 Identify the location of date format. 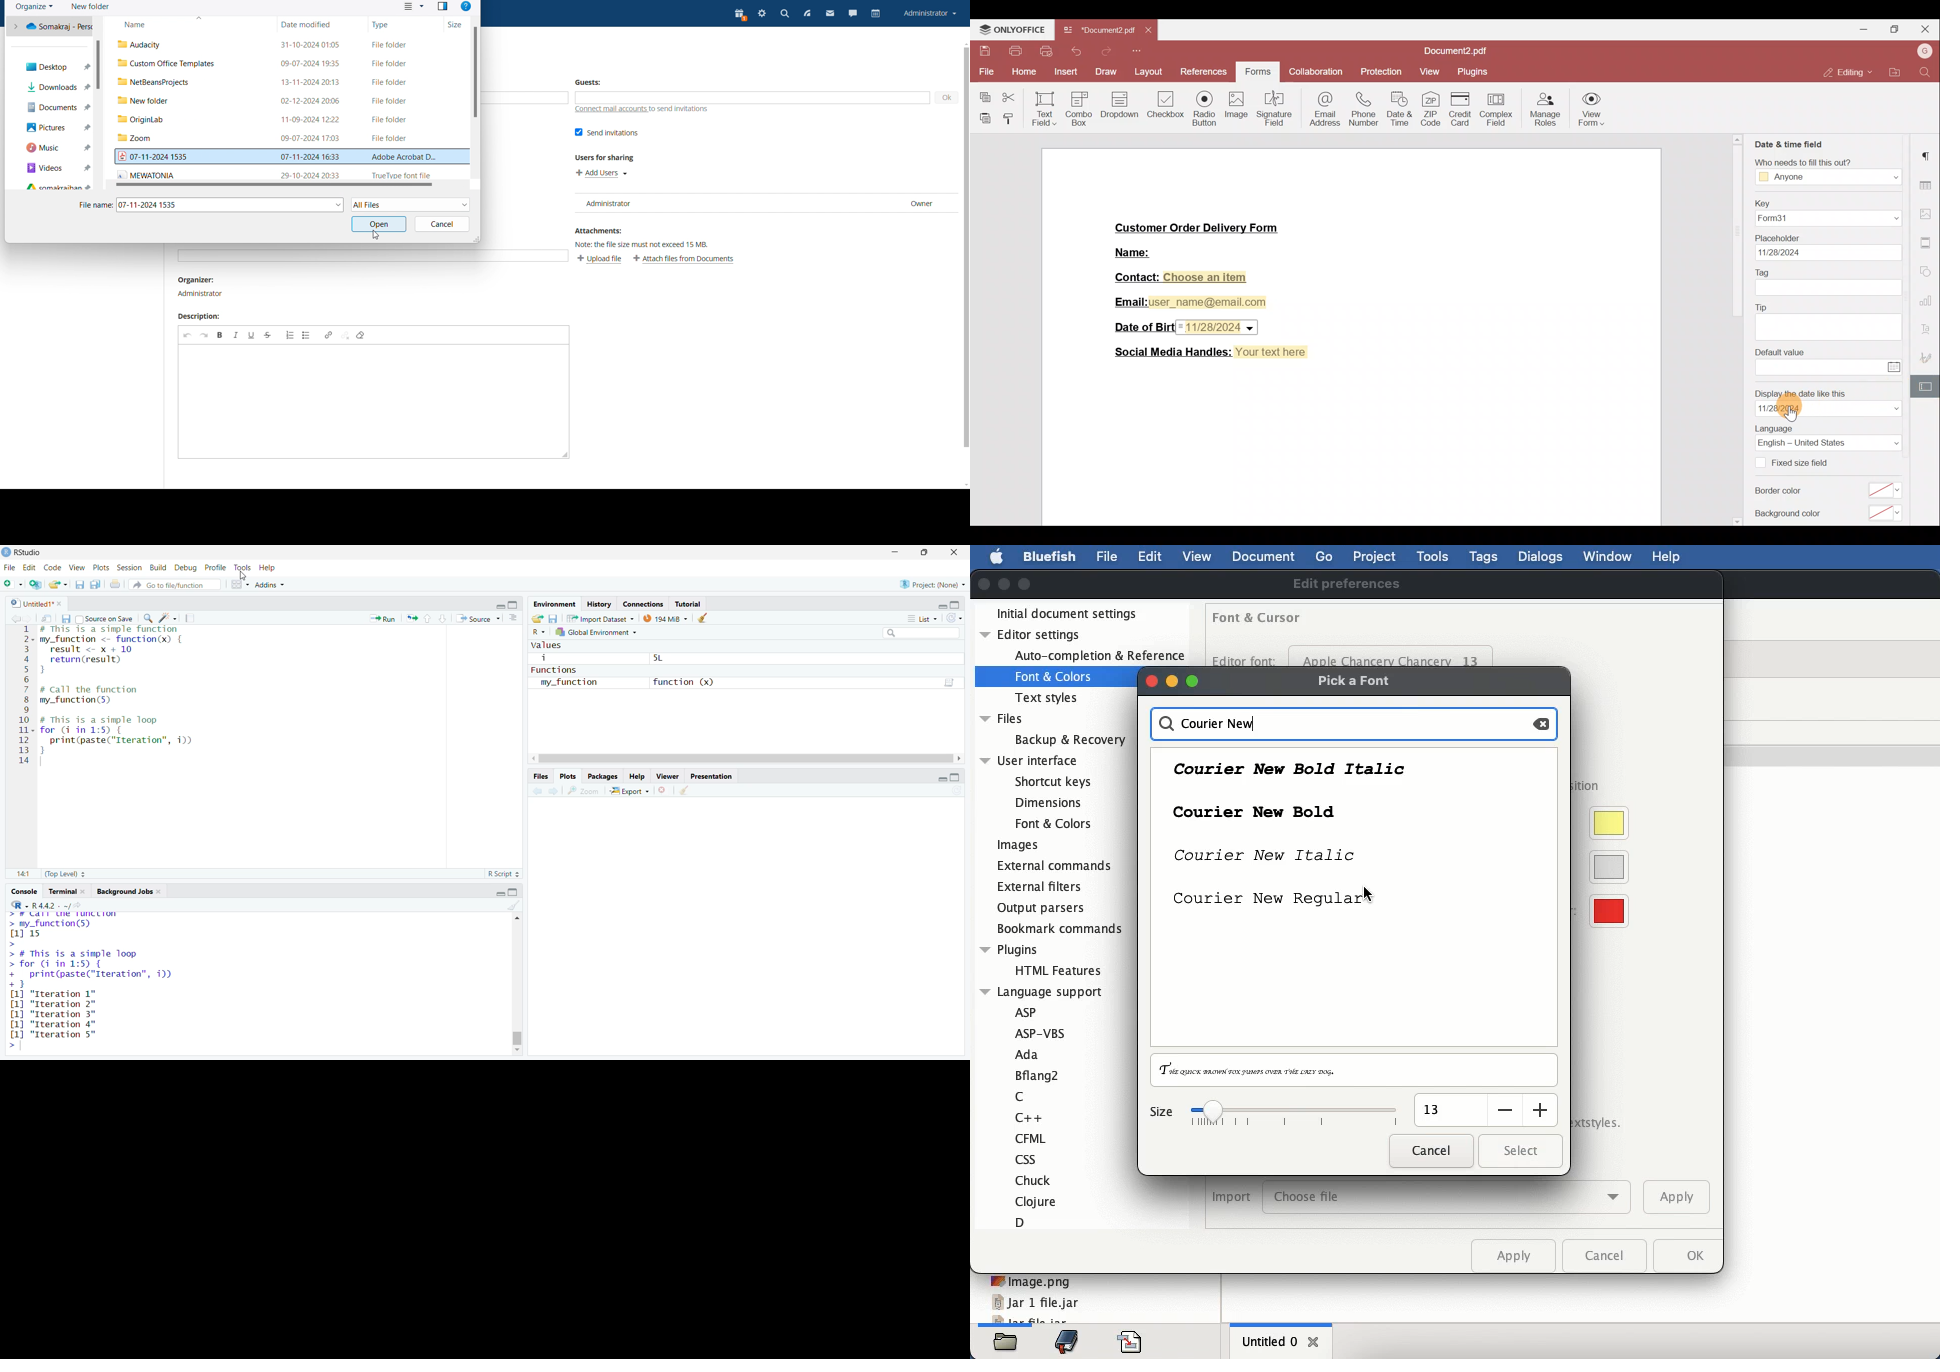
(1829, 409).